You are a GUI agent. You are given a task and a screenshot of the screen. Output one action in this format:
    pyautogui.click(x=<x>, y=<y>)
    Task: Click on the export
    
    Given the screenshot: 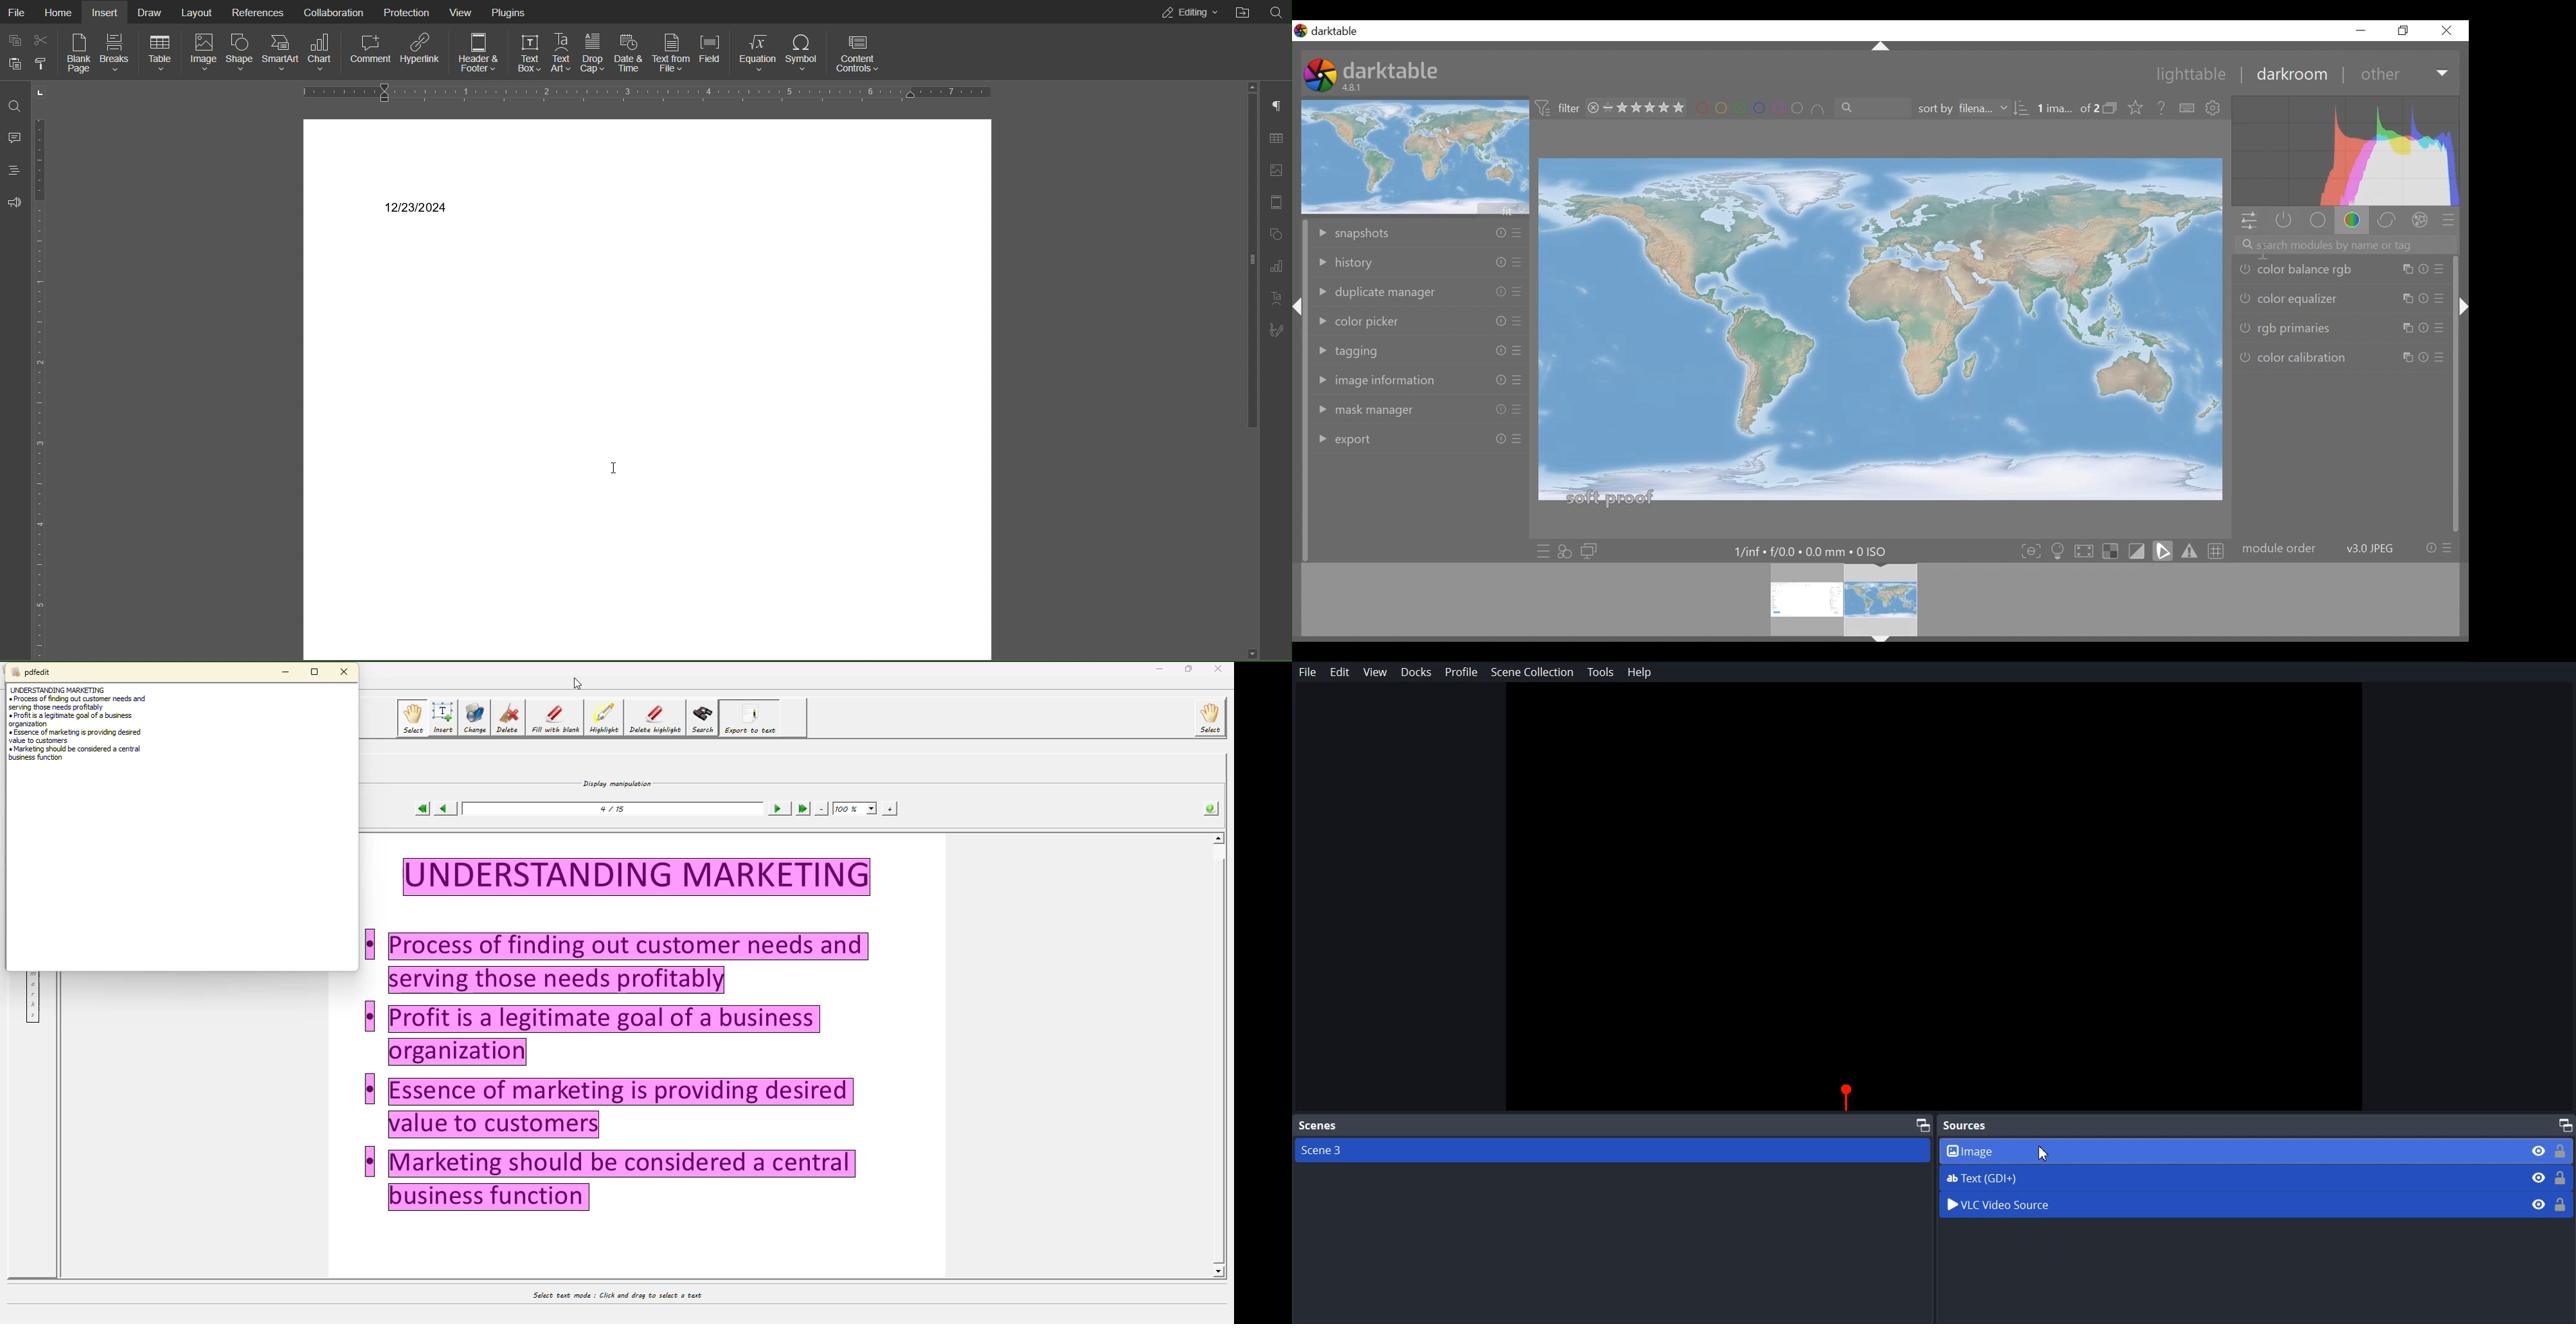 What is the action you would take?
    pyautogui.click(x=1381, y=437)
    